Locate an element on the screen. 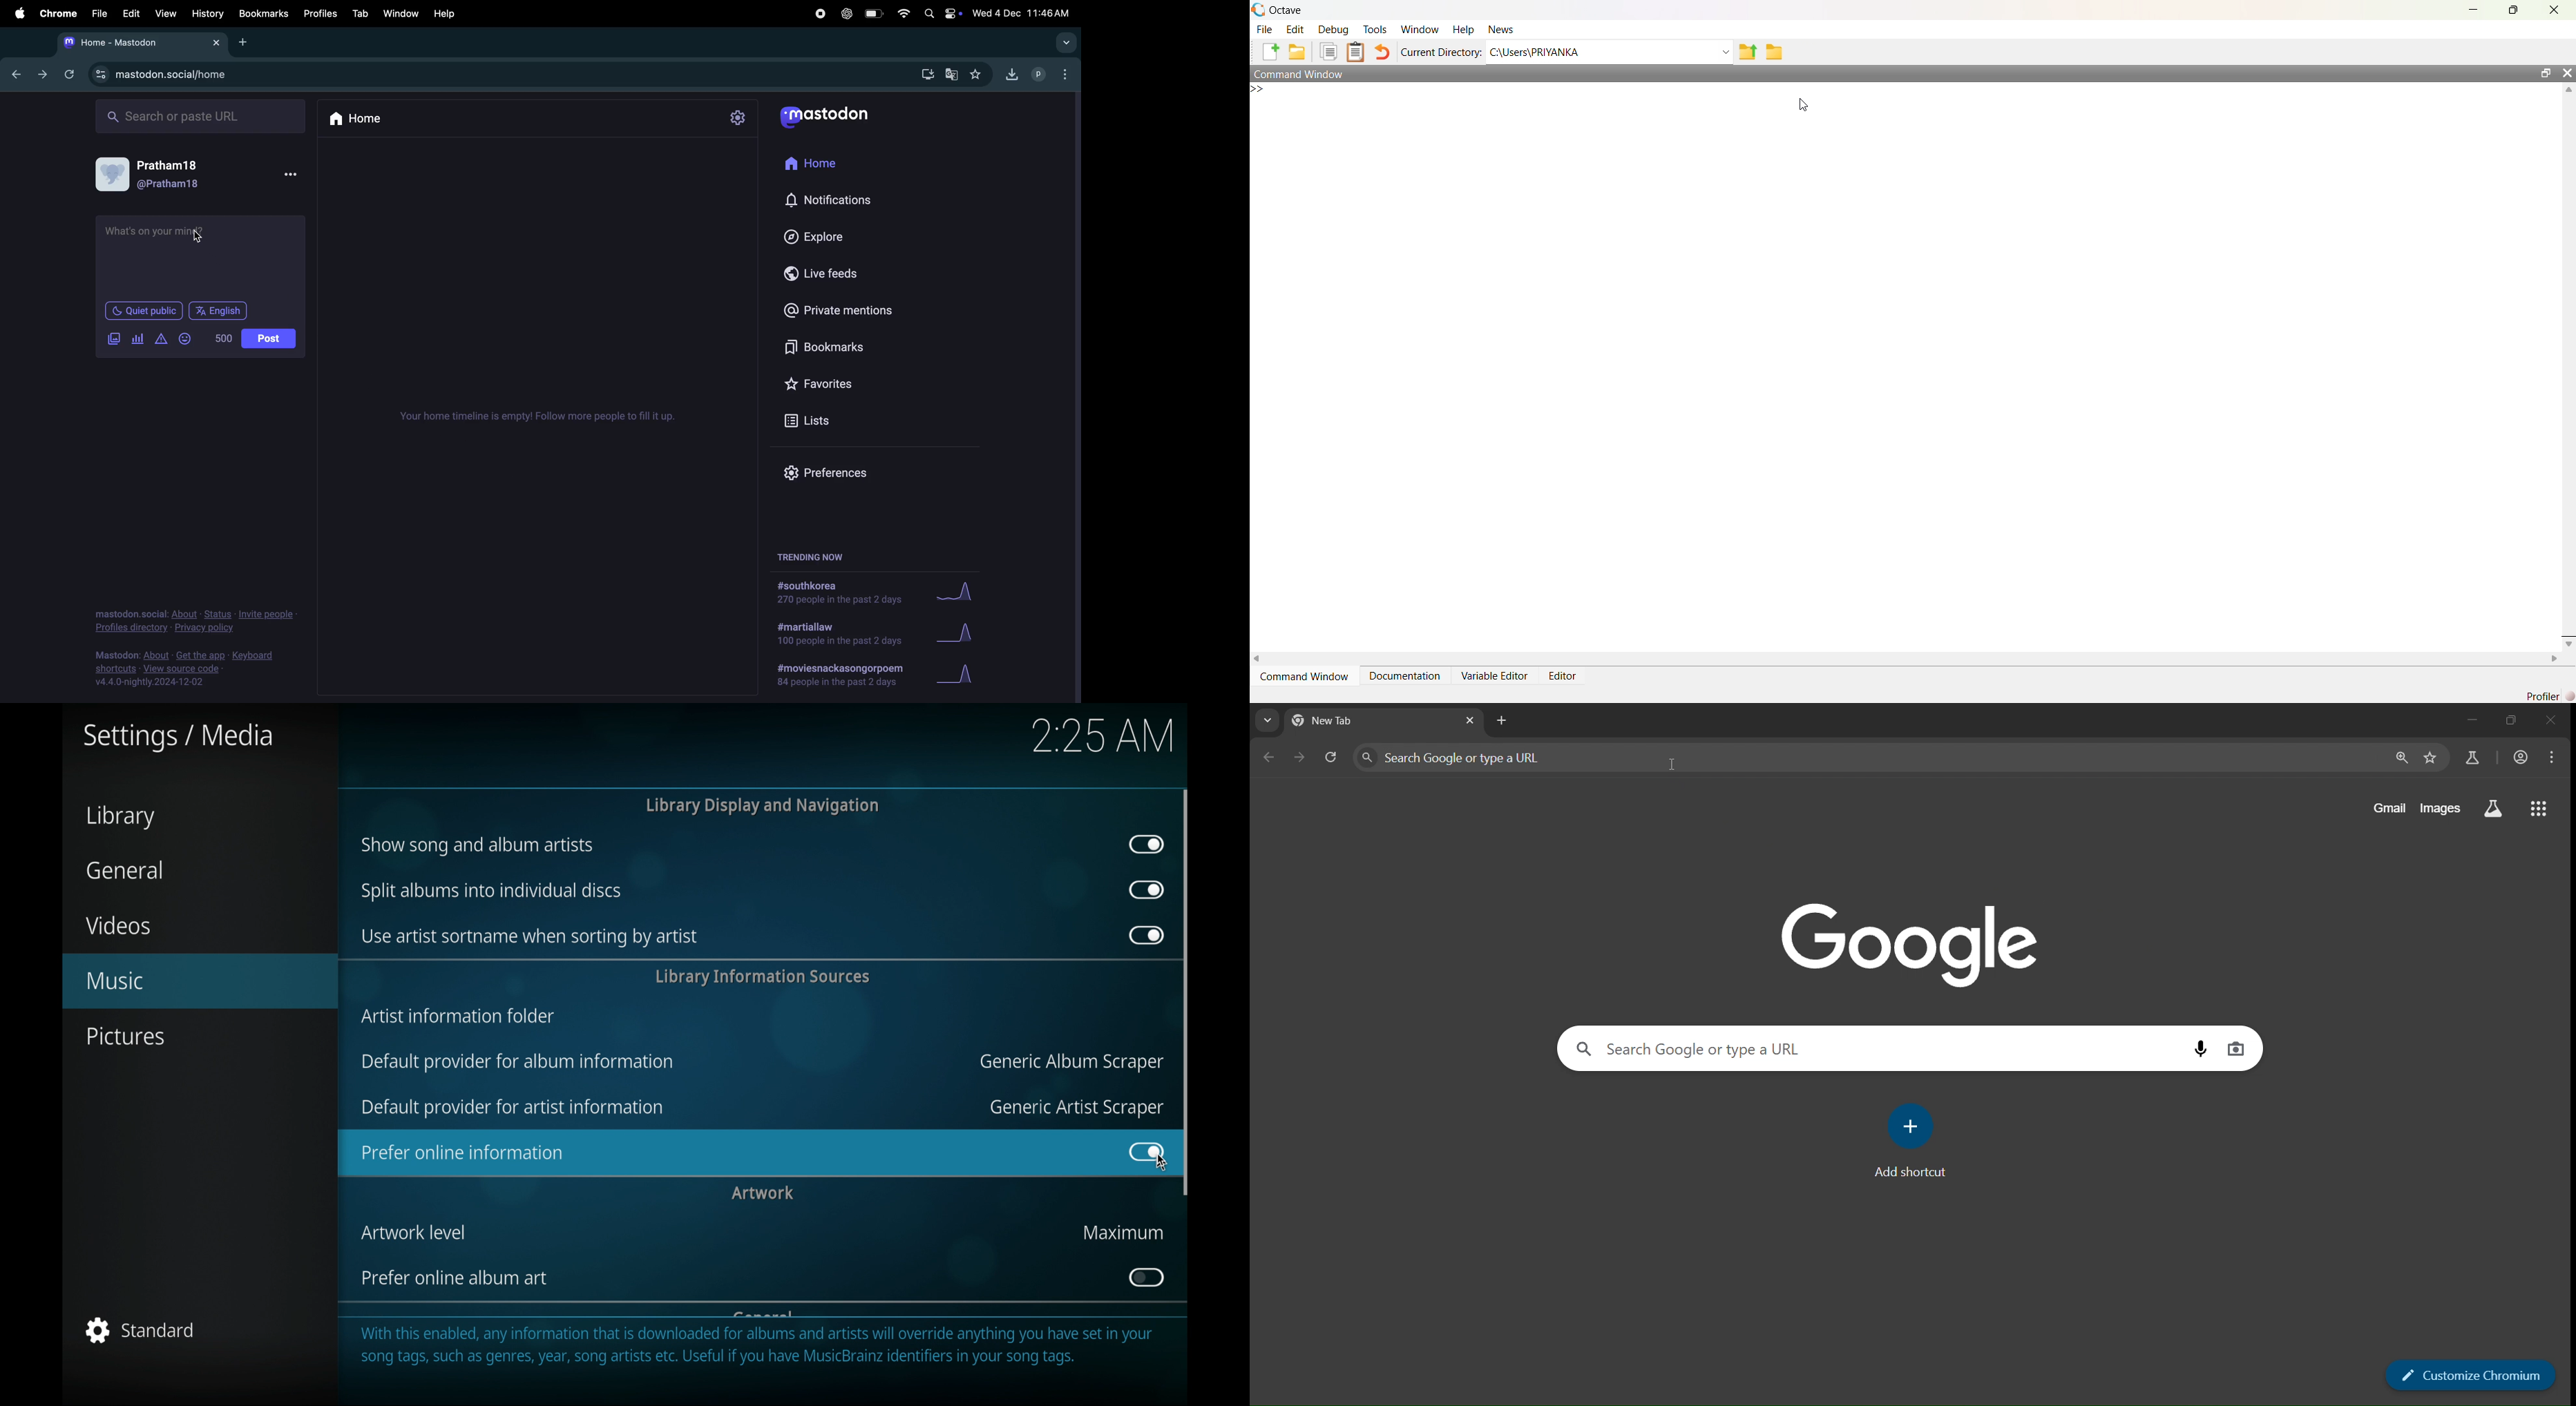 The height and width of the screenshot is (1428, 2576). default provider for album information is located at coordinates (520, 1063).